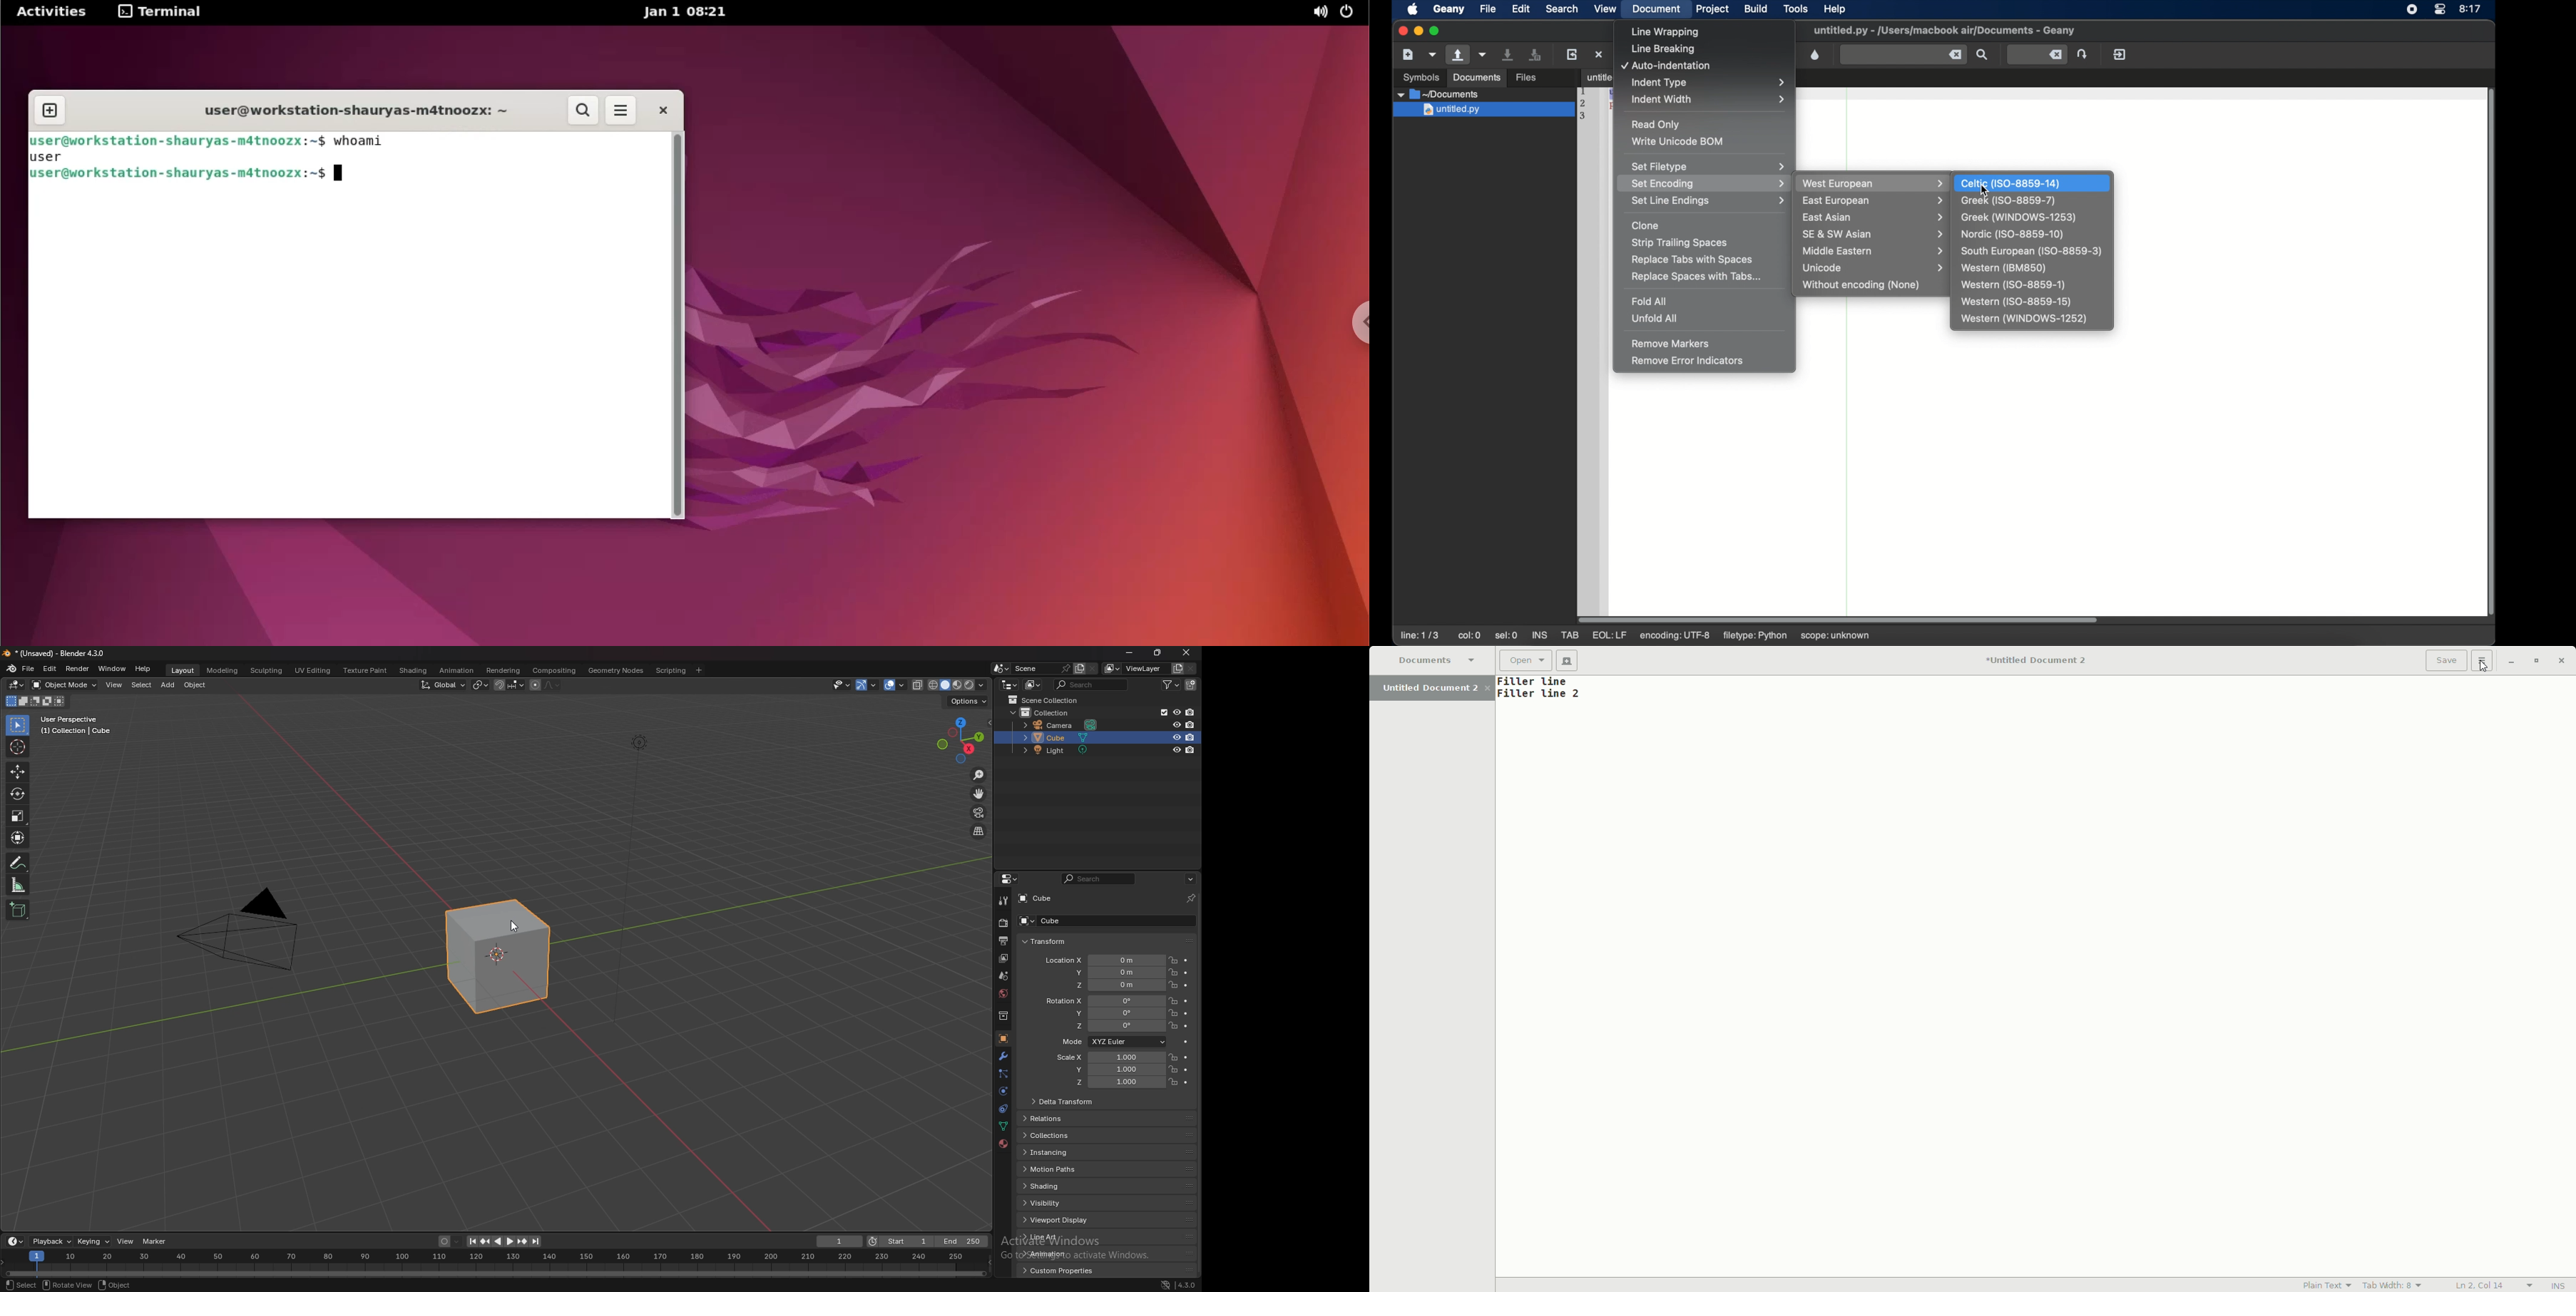  Describe the element at coordinates (1109, 1026) in the screenshot. I see `rotation z` at that location.